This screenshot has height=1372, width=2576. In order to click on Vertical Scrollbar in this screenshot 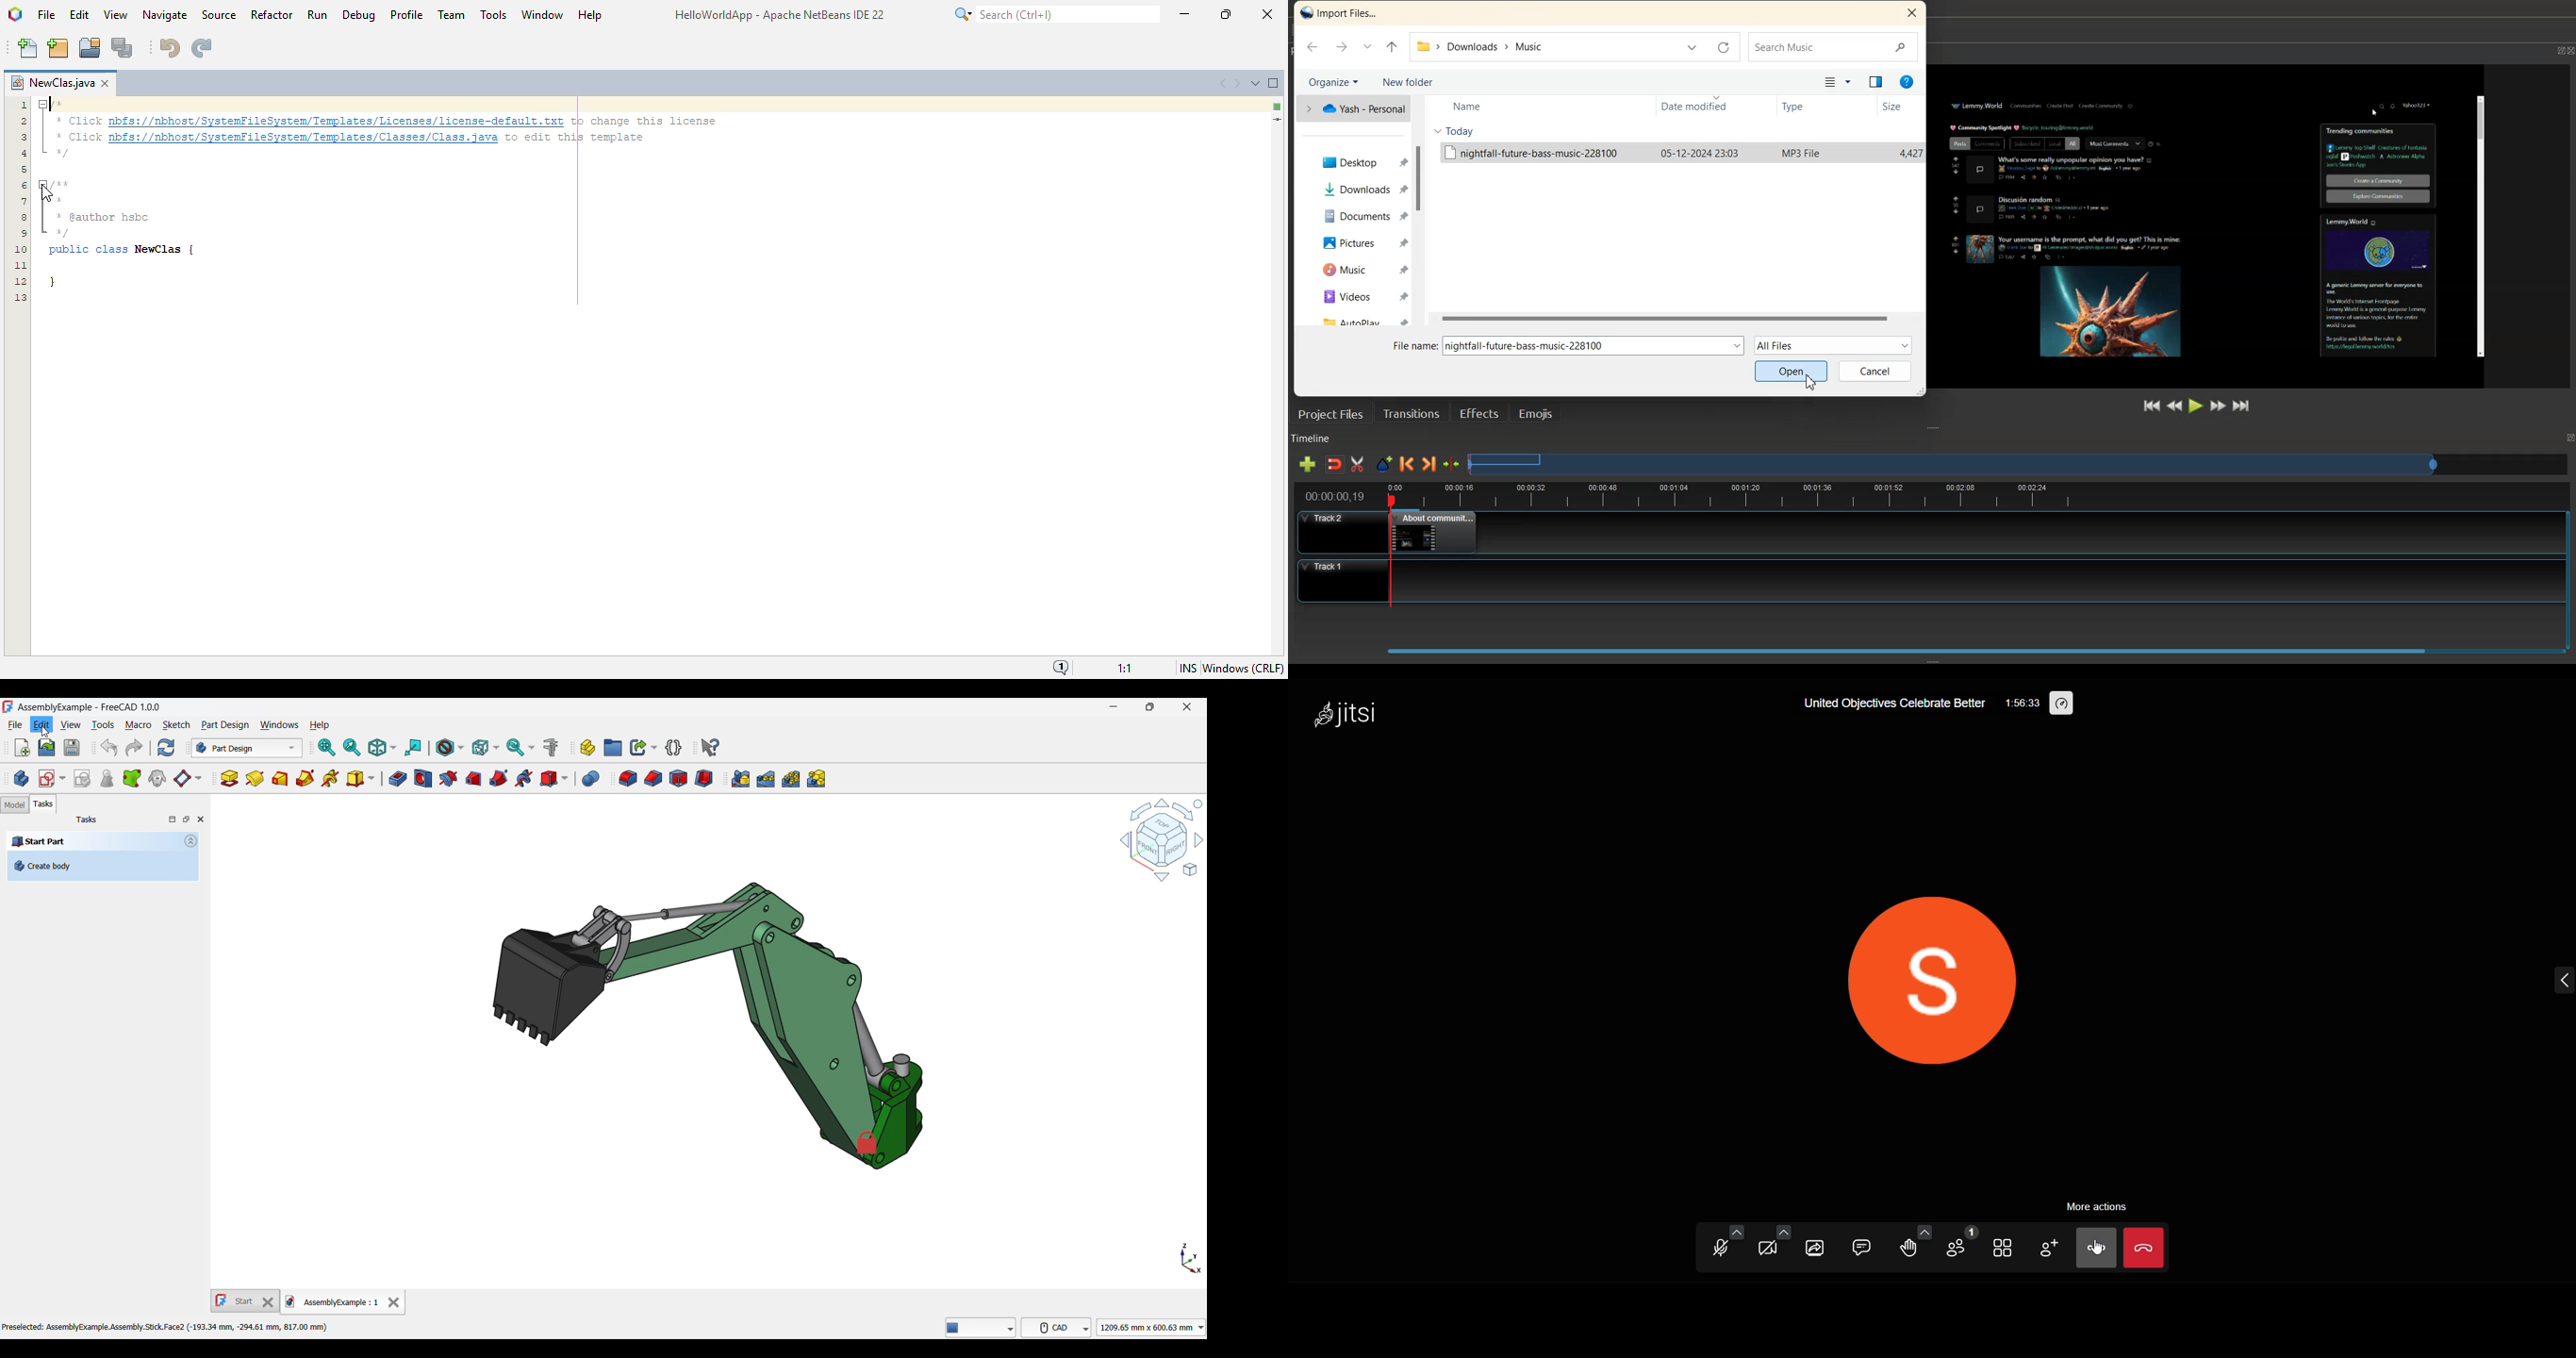, I will do `click(1420, 211)`.